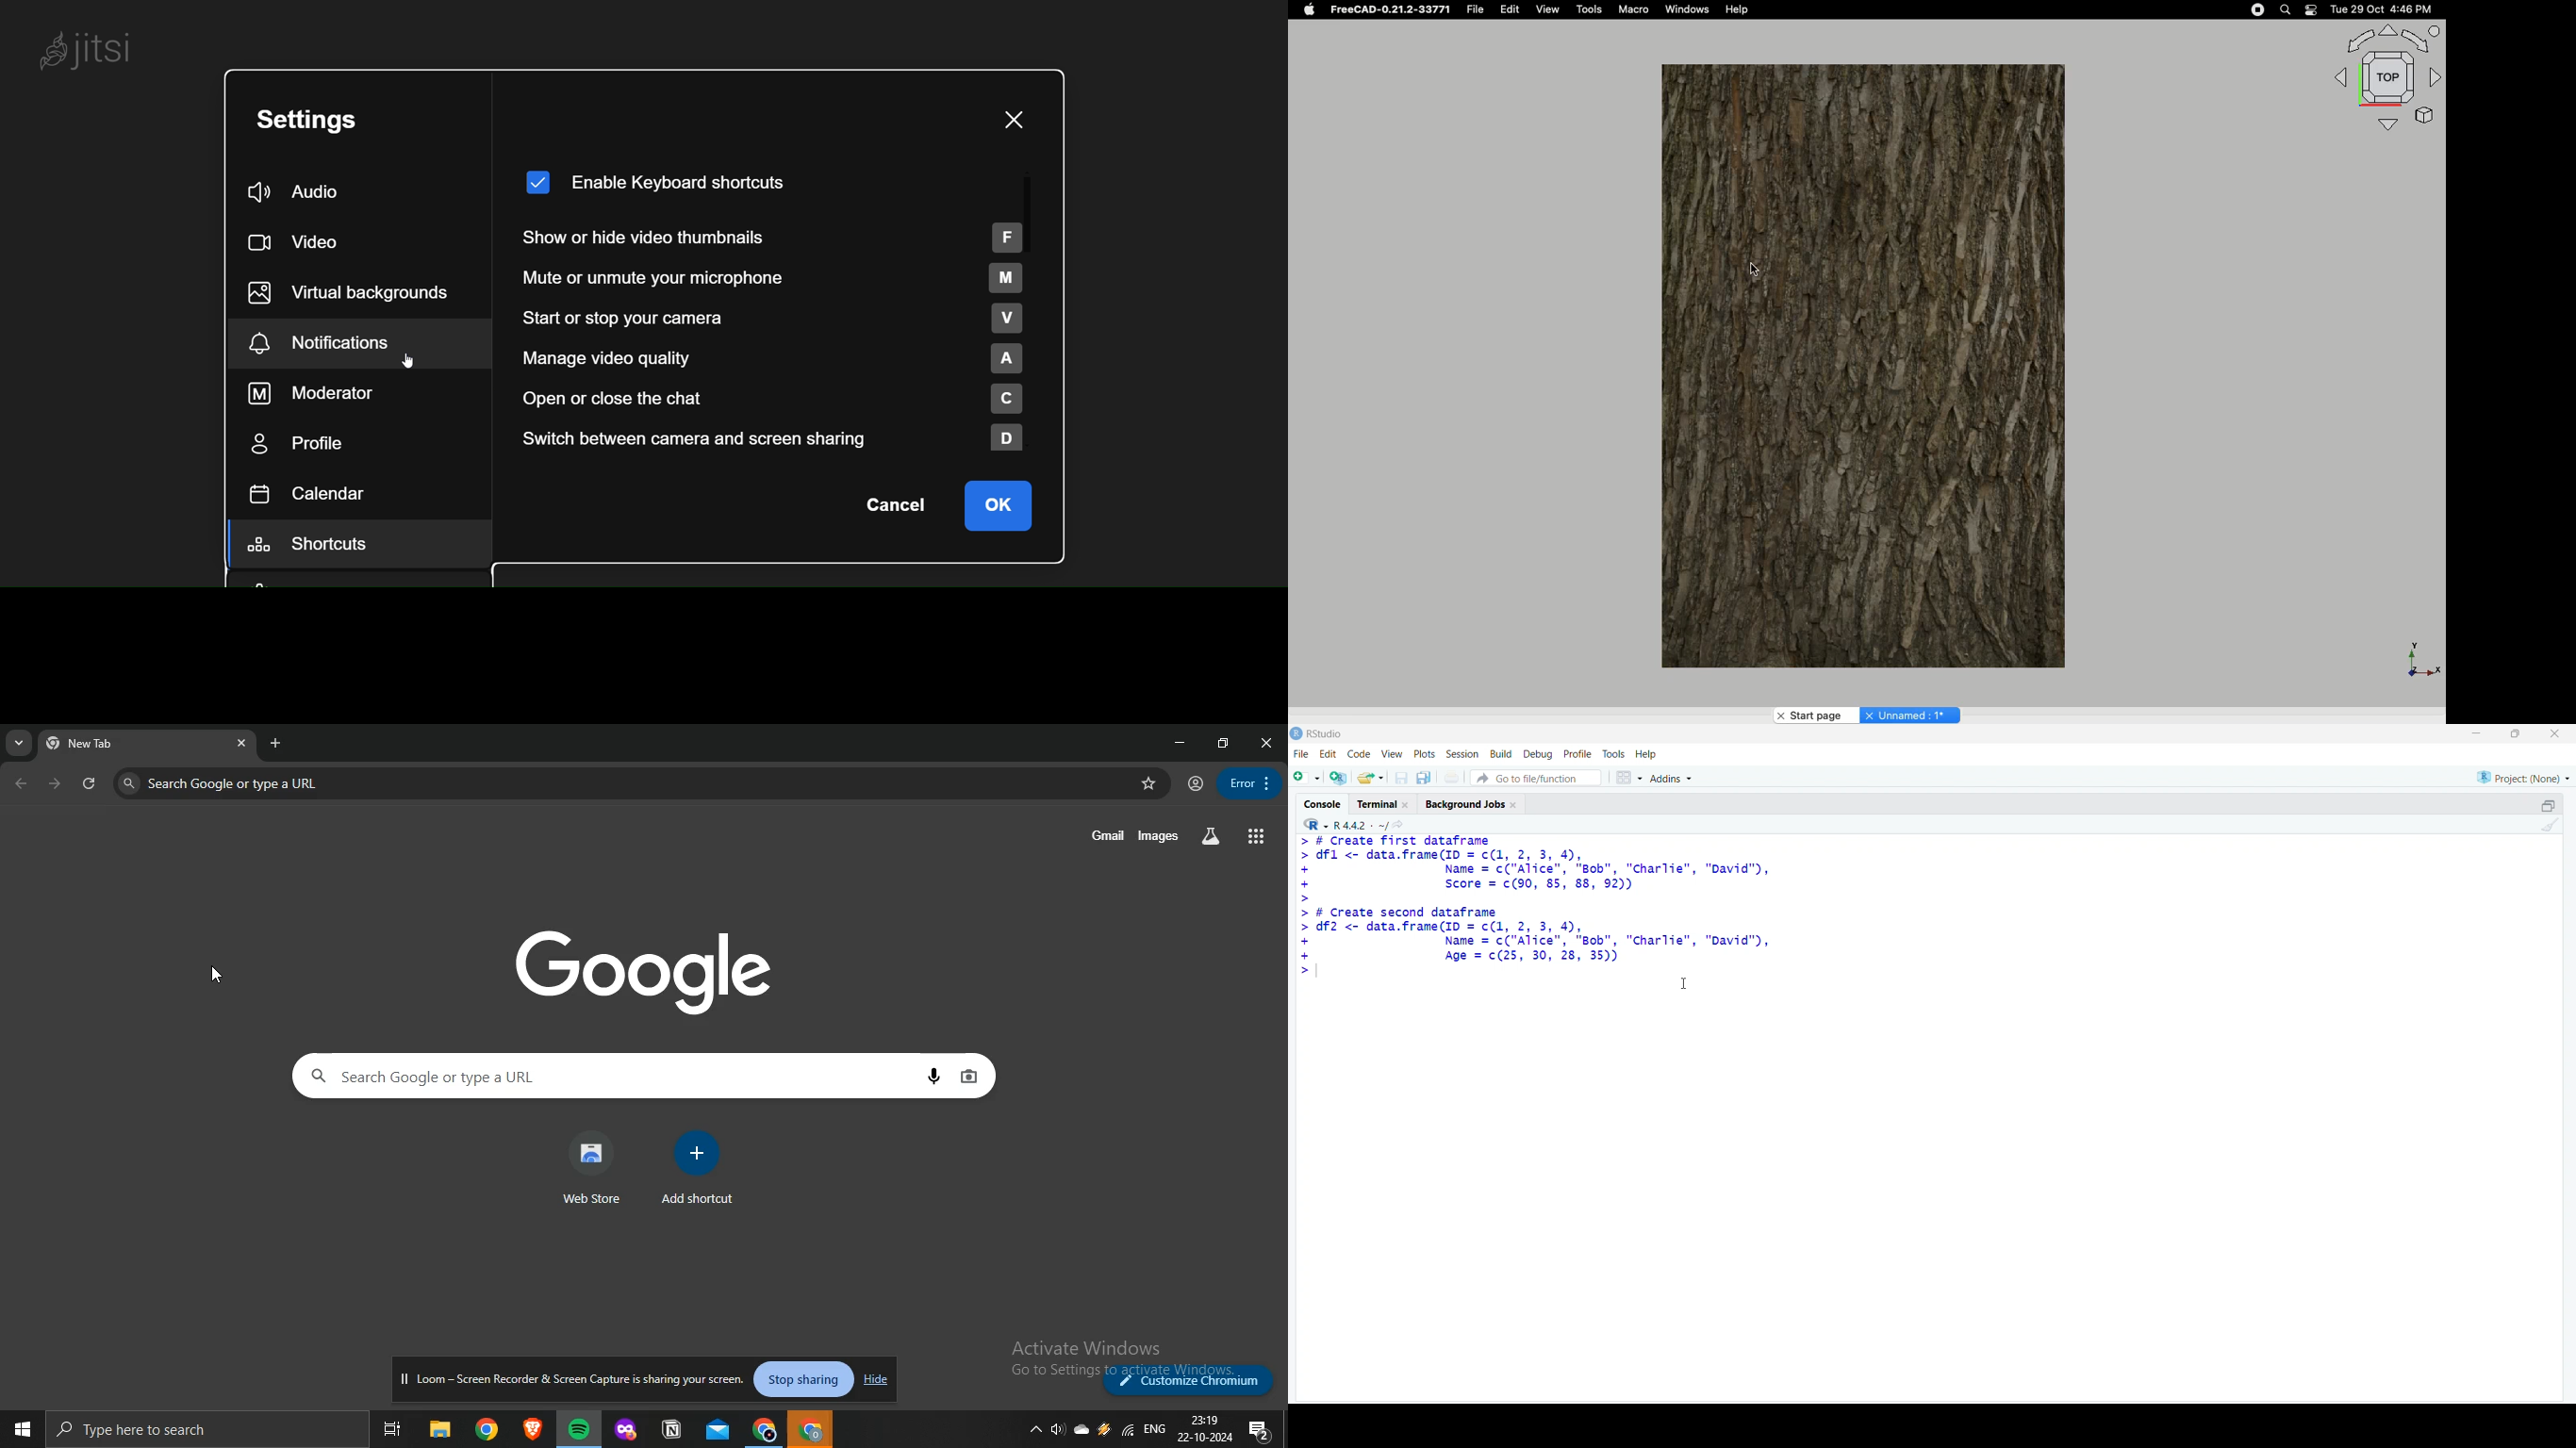 This screenshot has height=1456, width=2576. Describe the element at coordinates (1629, 778) in the screenshot. I see `grid` at that location.